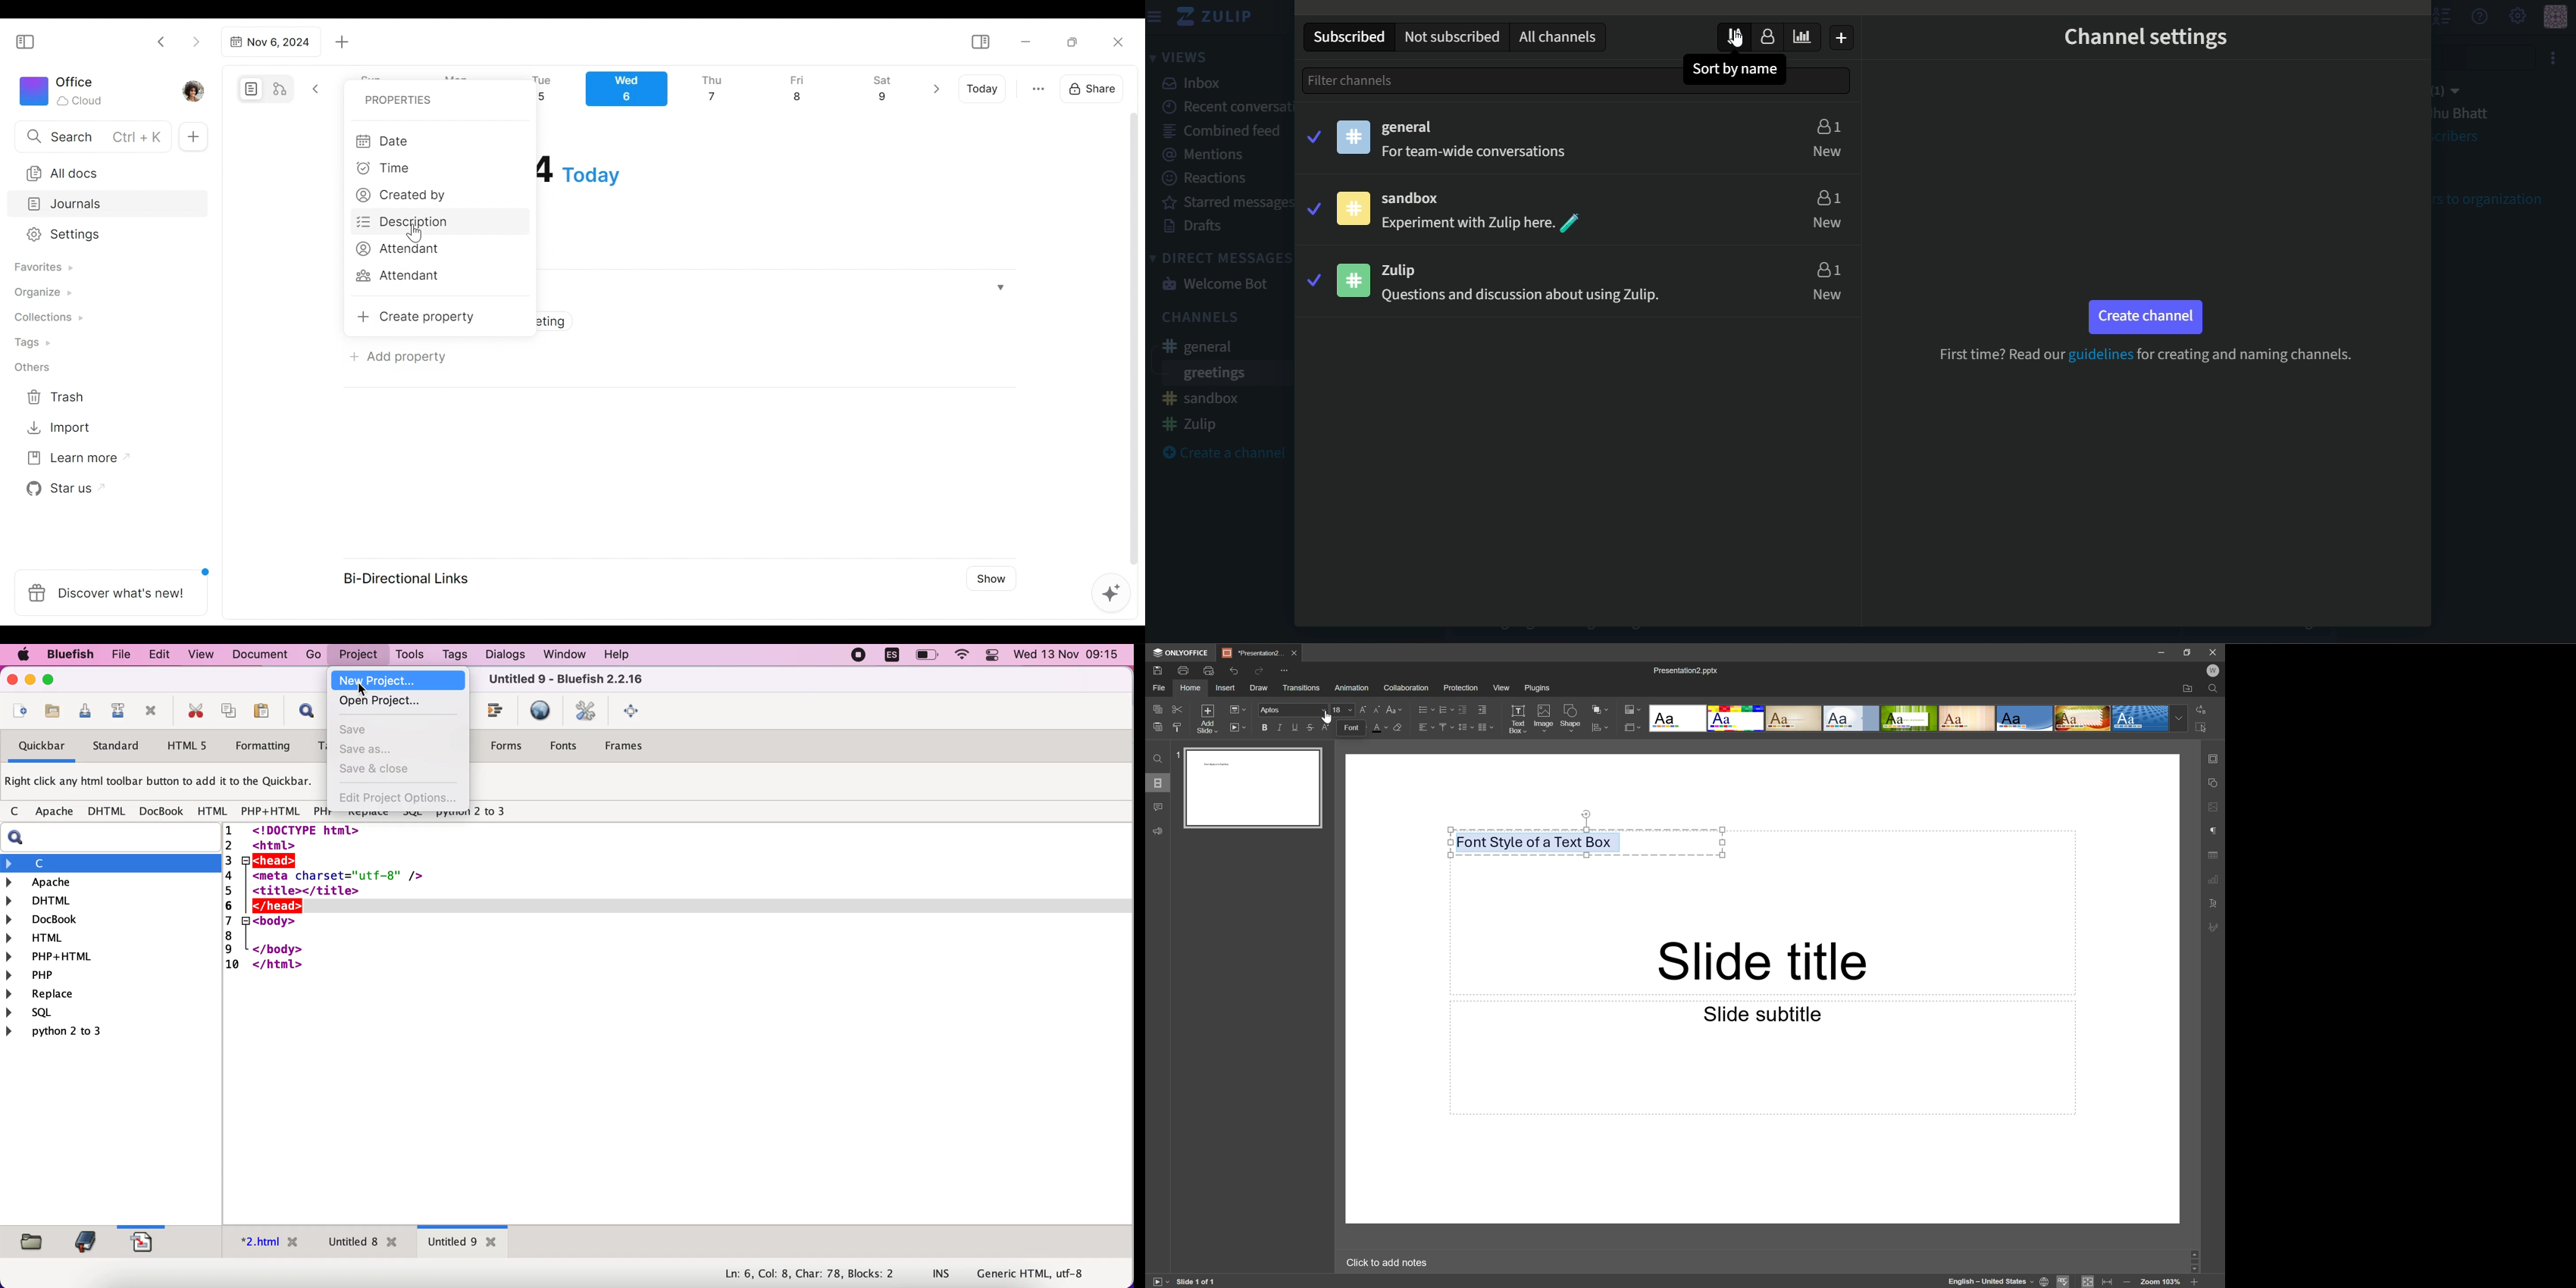  What do you see at coordinates (416, 234) in the screenshot?
I see `cursor` at bounding box center [416, 234].